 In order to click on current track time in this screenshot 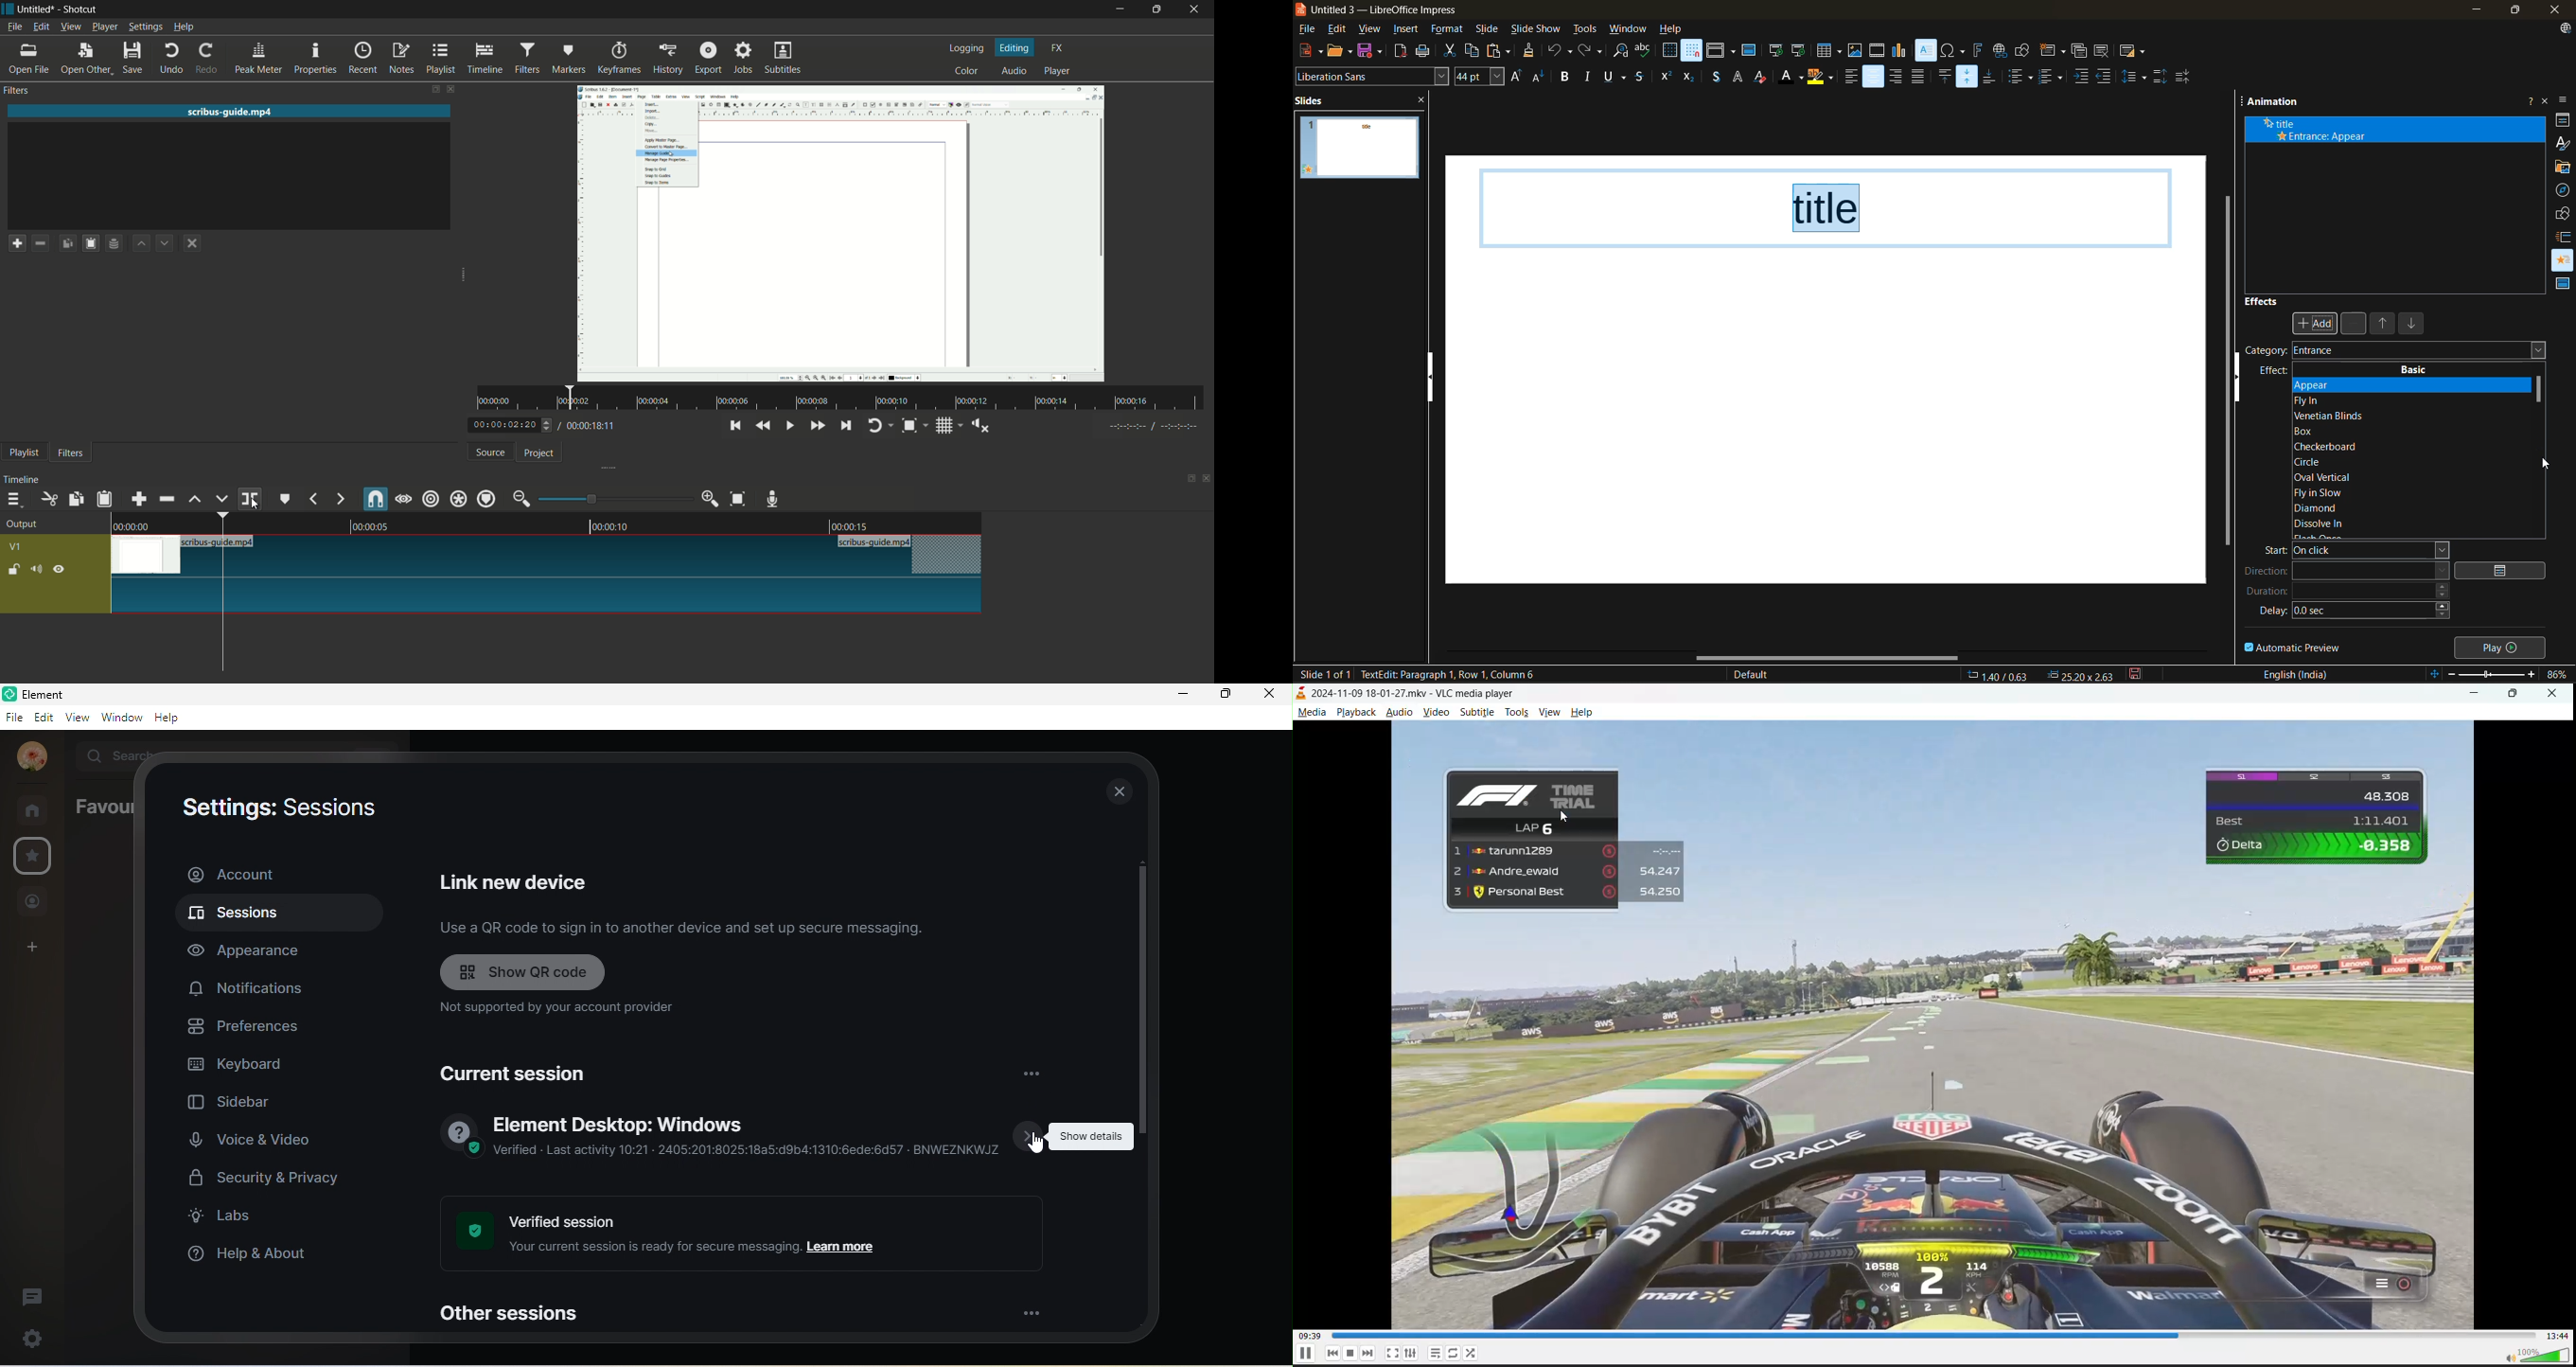, I will do `click(1310, 1334)`.